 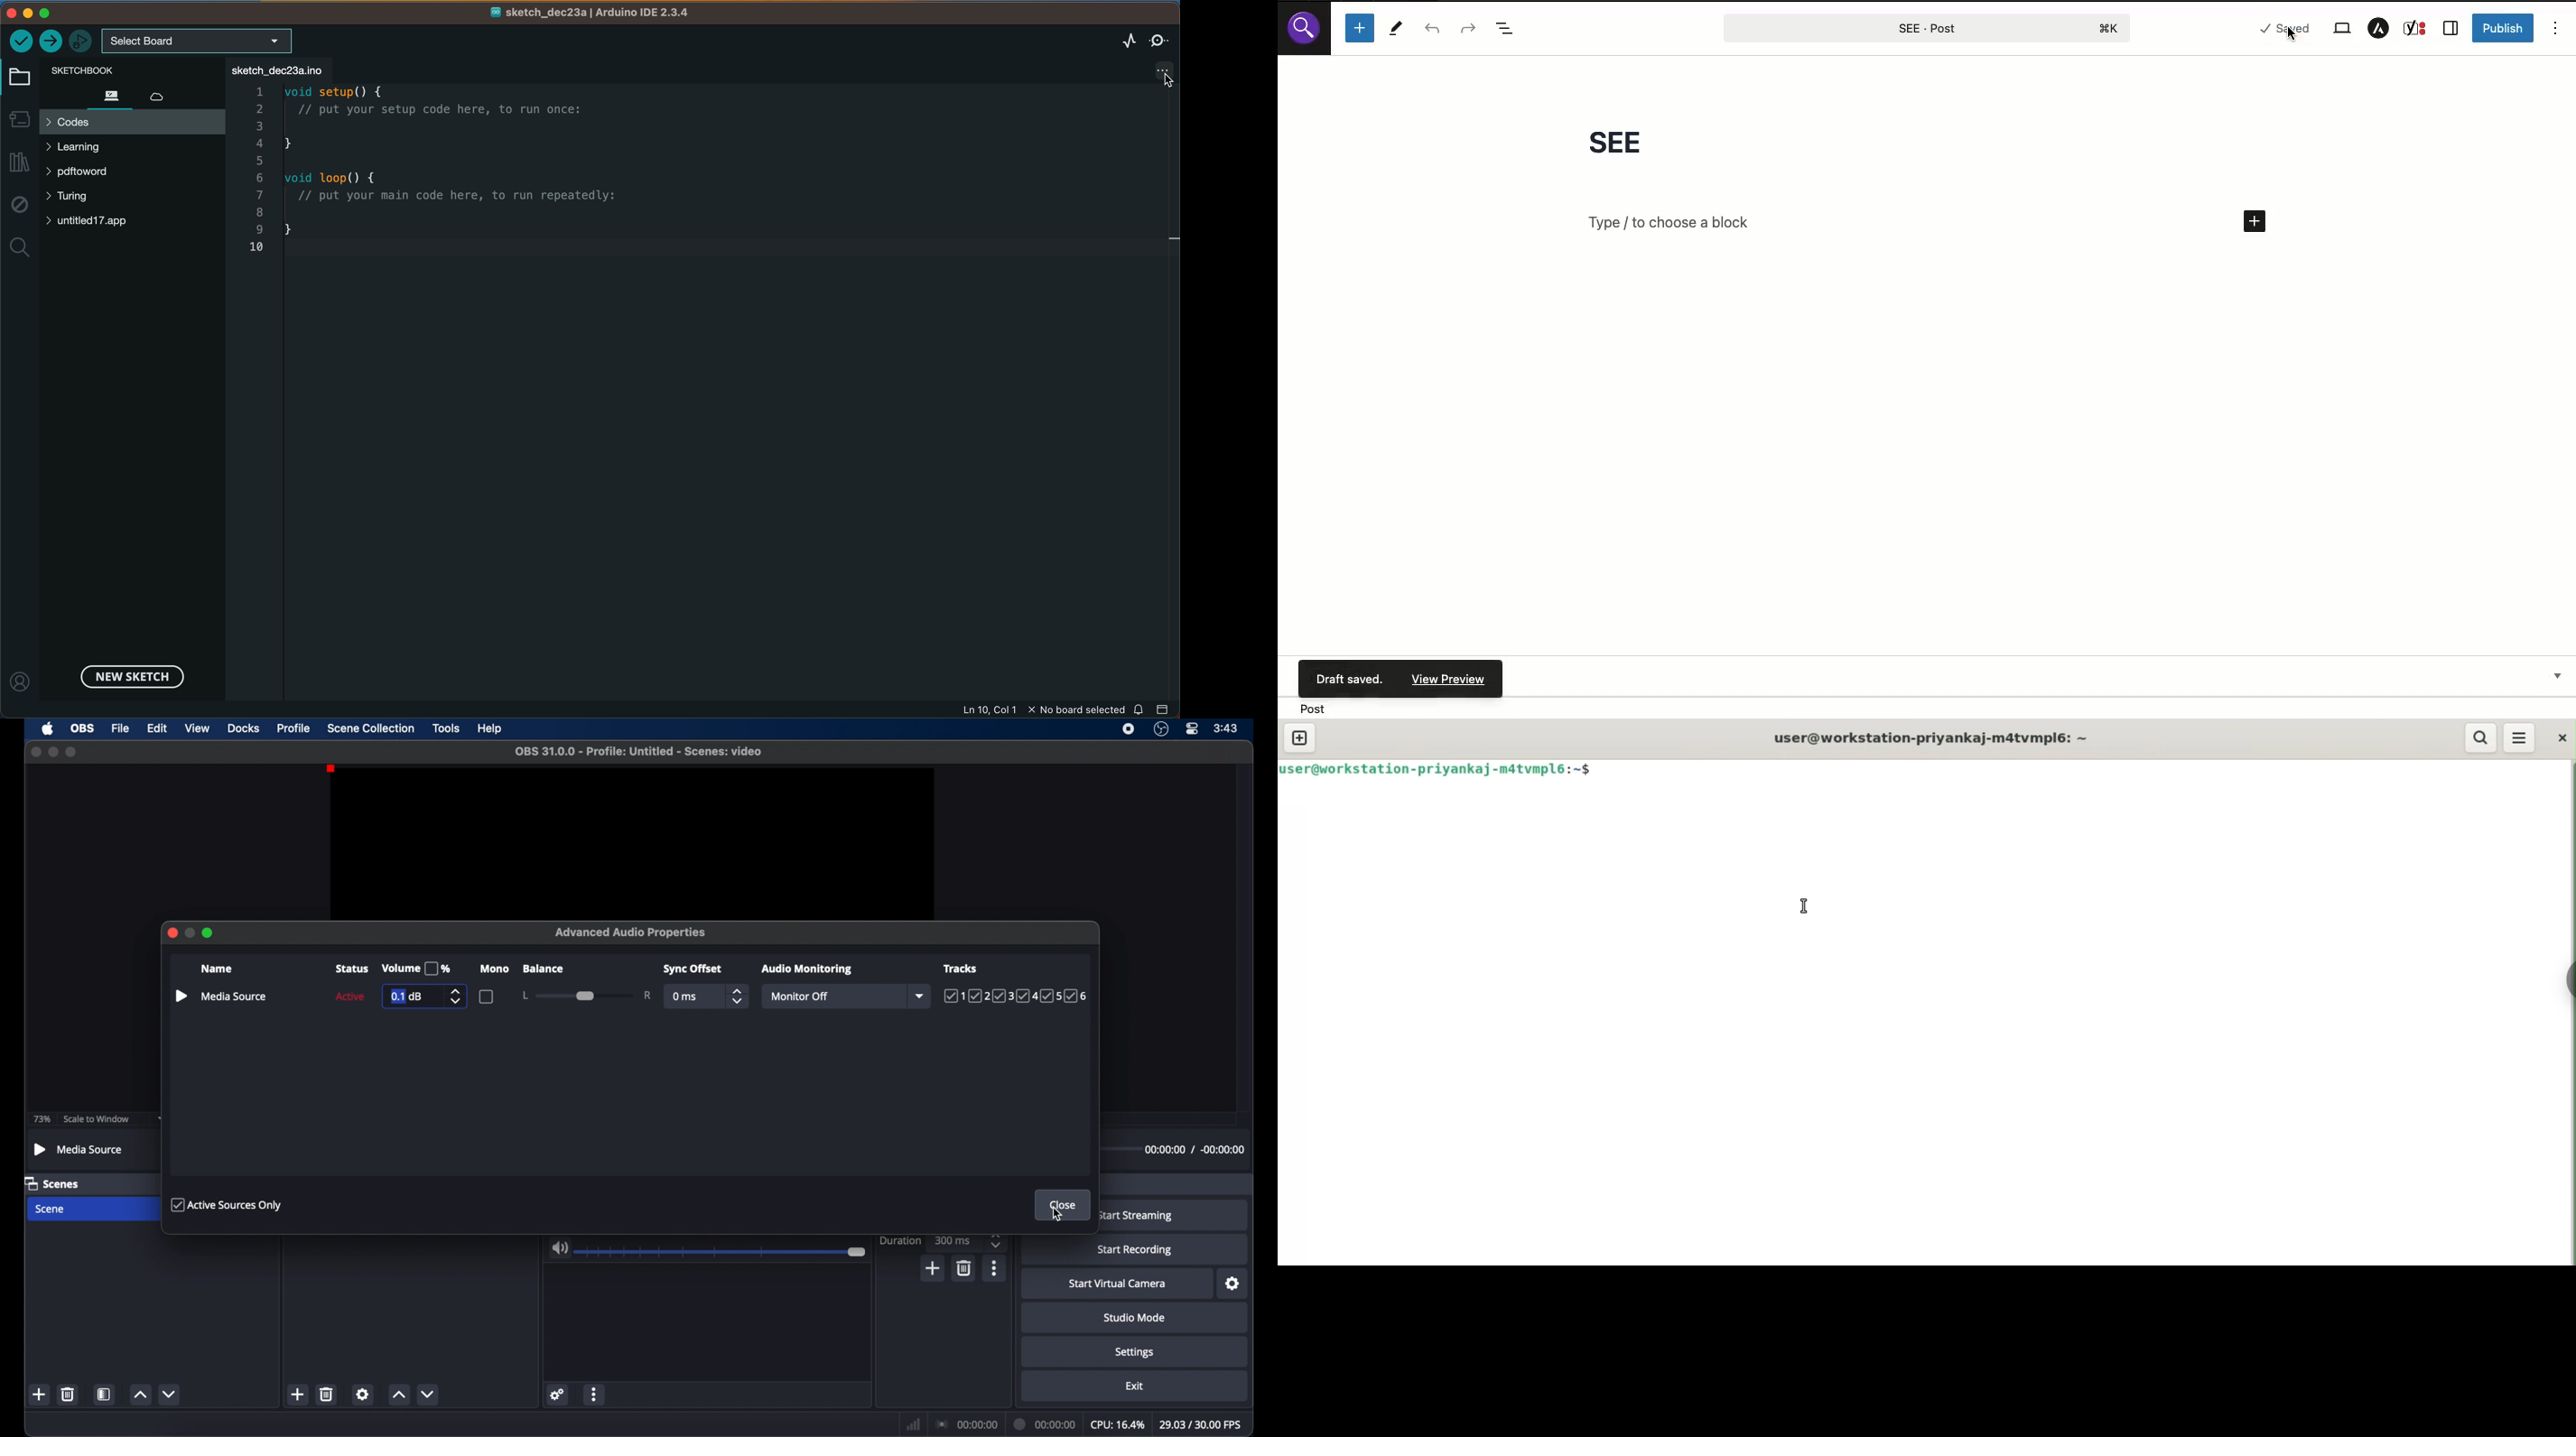 I want to click on audio monitoring, so click(x=807, y=969).